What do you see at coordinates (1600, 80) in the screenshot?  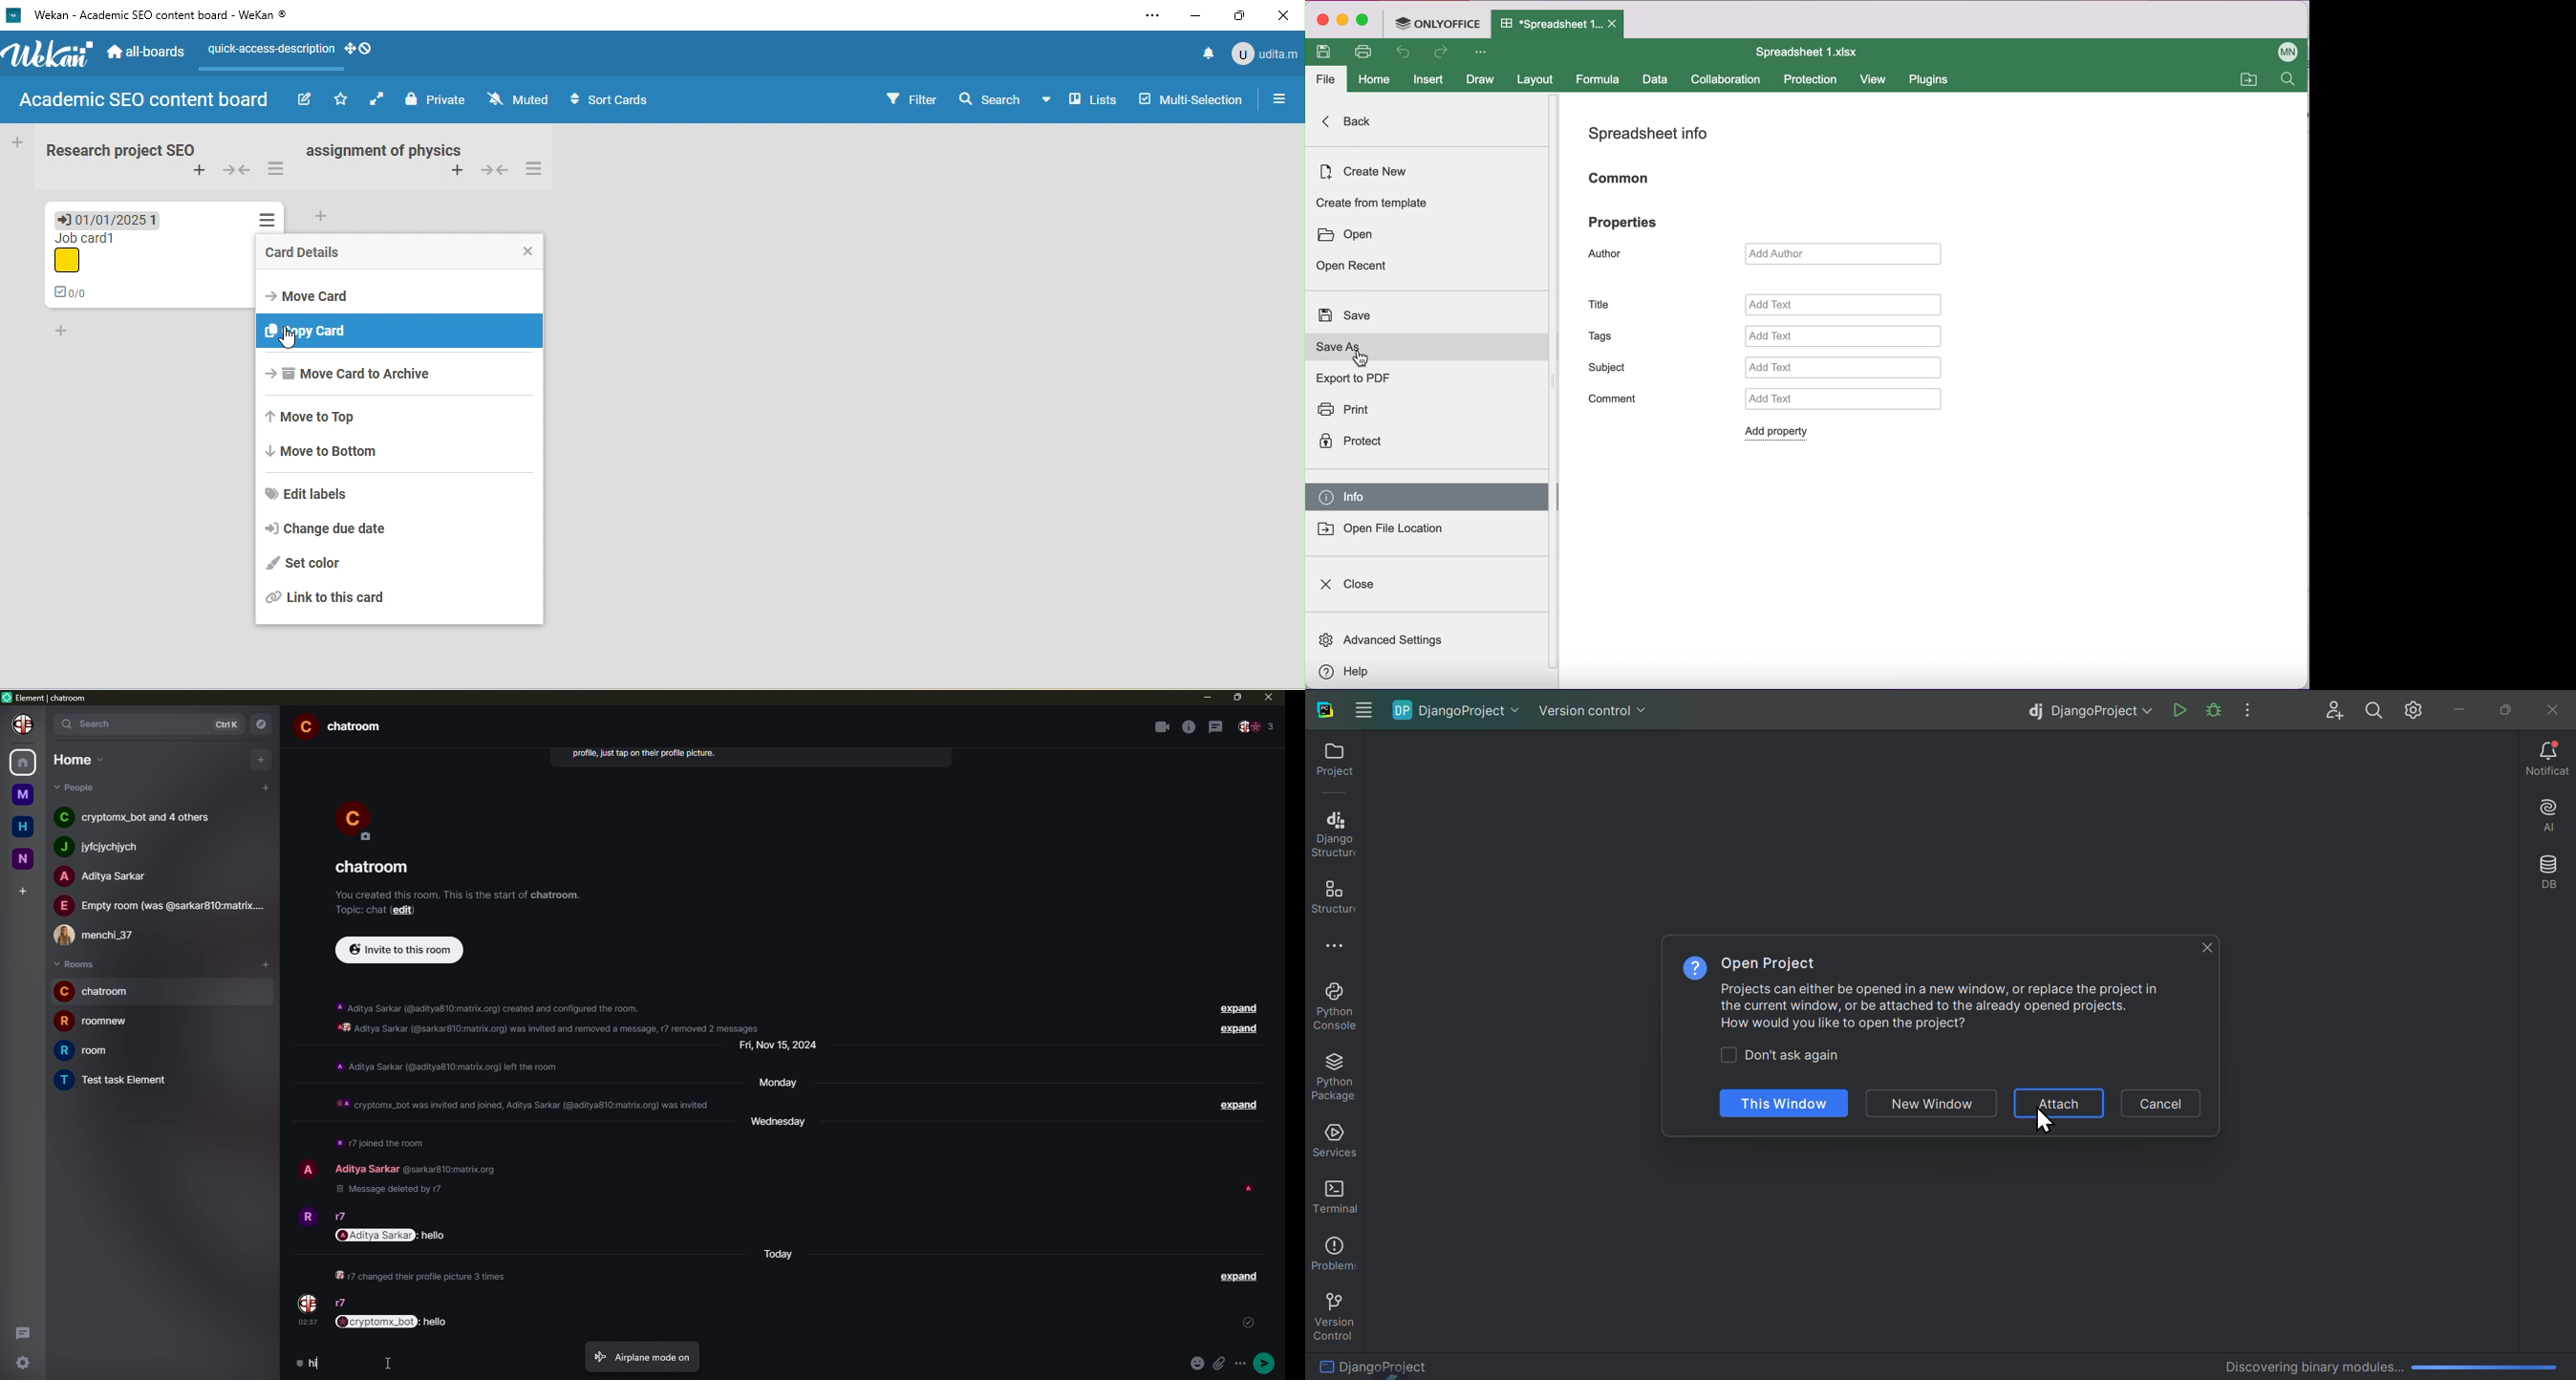 I see `formula` at bounding box center [1600, 80].